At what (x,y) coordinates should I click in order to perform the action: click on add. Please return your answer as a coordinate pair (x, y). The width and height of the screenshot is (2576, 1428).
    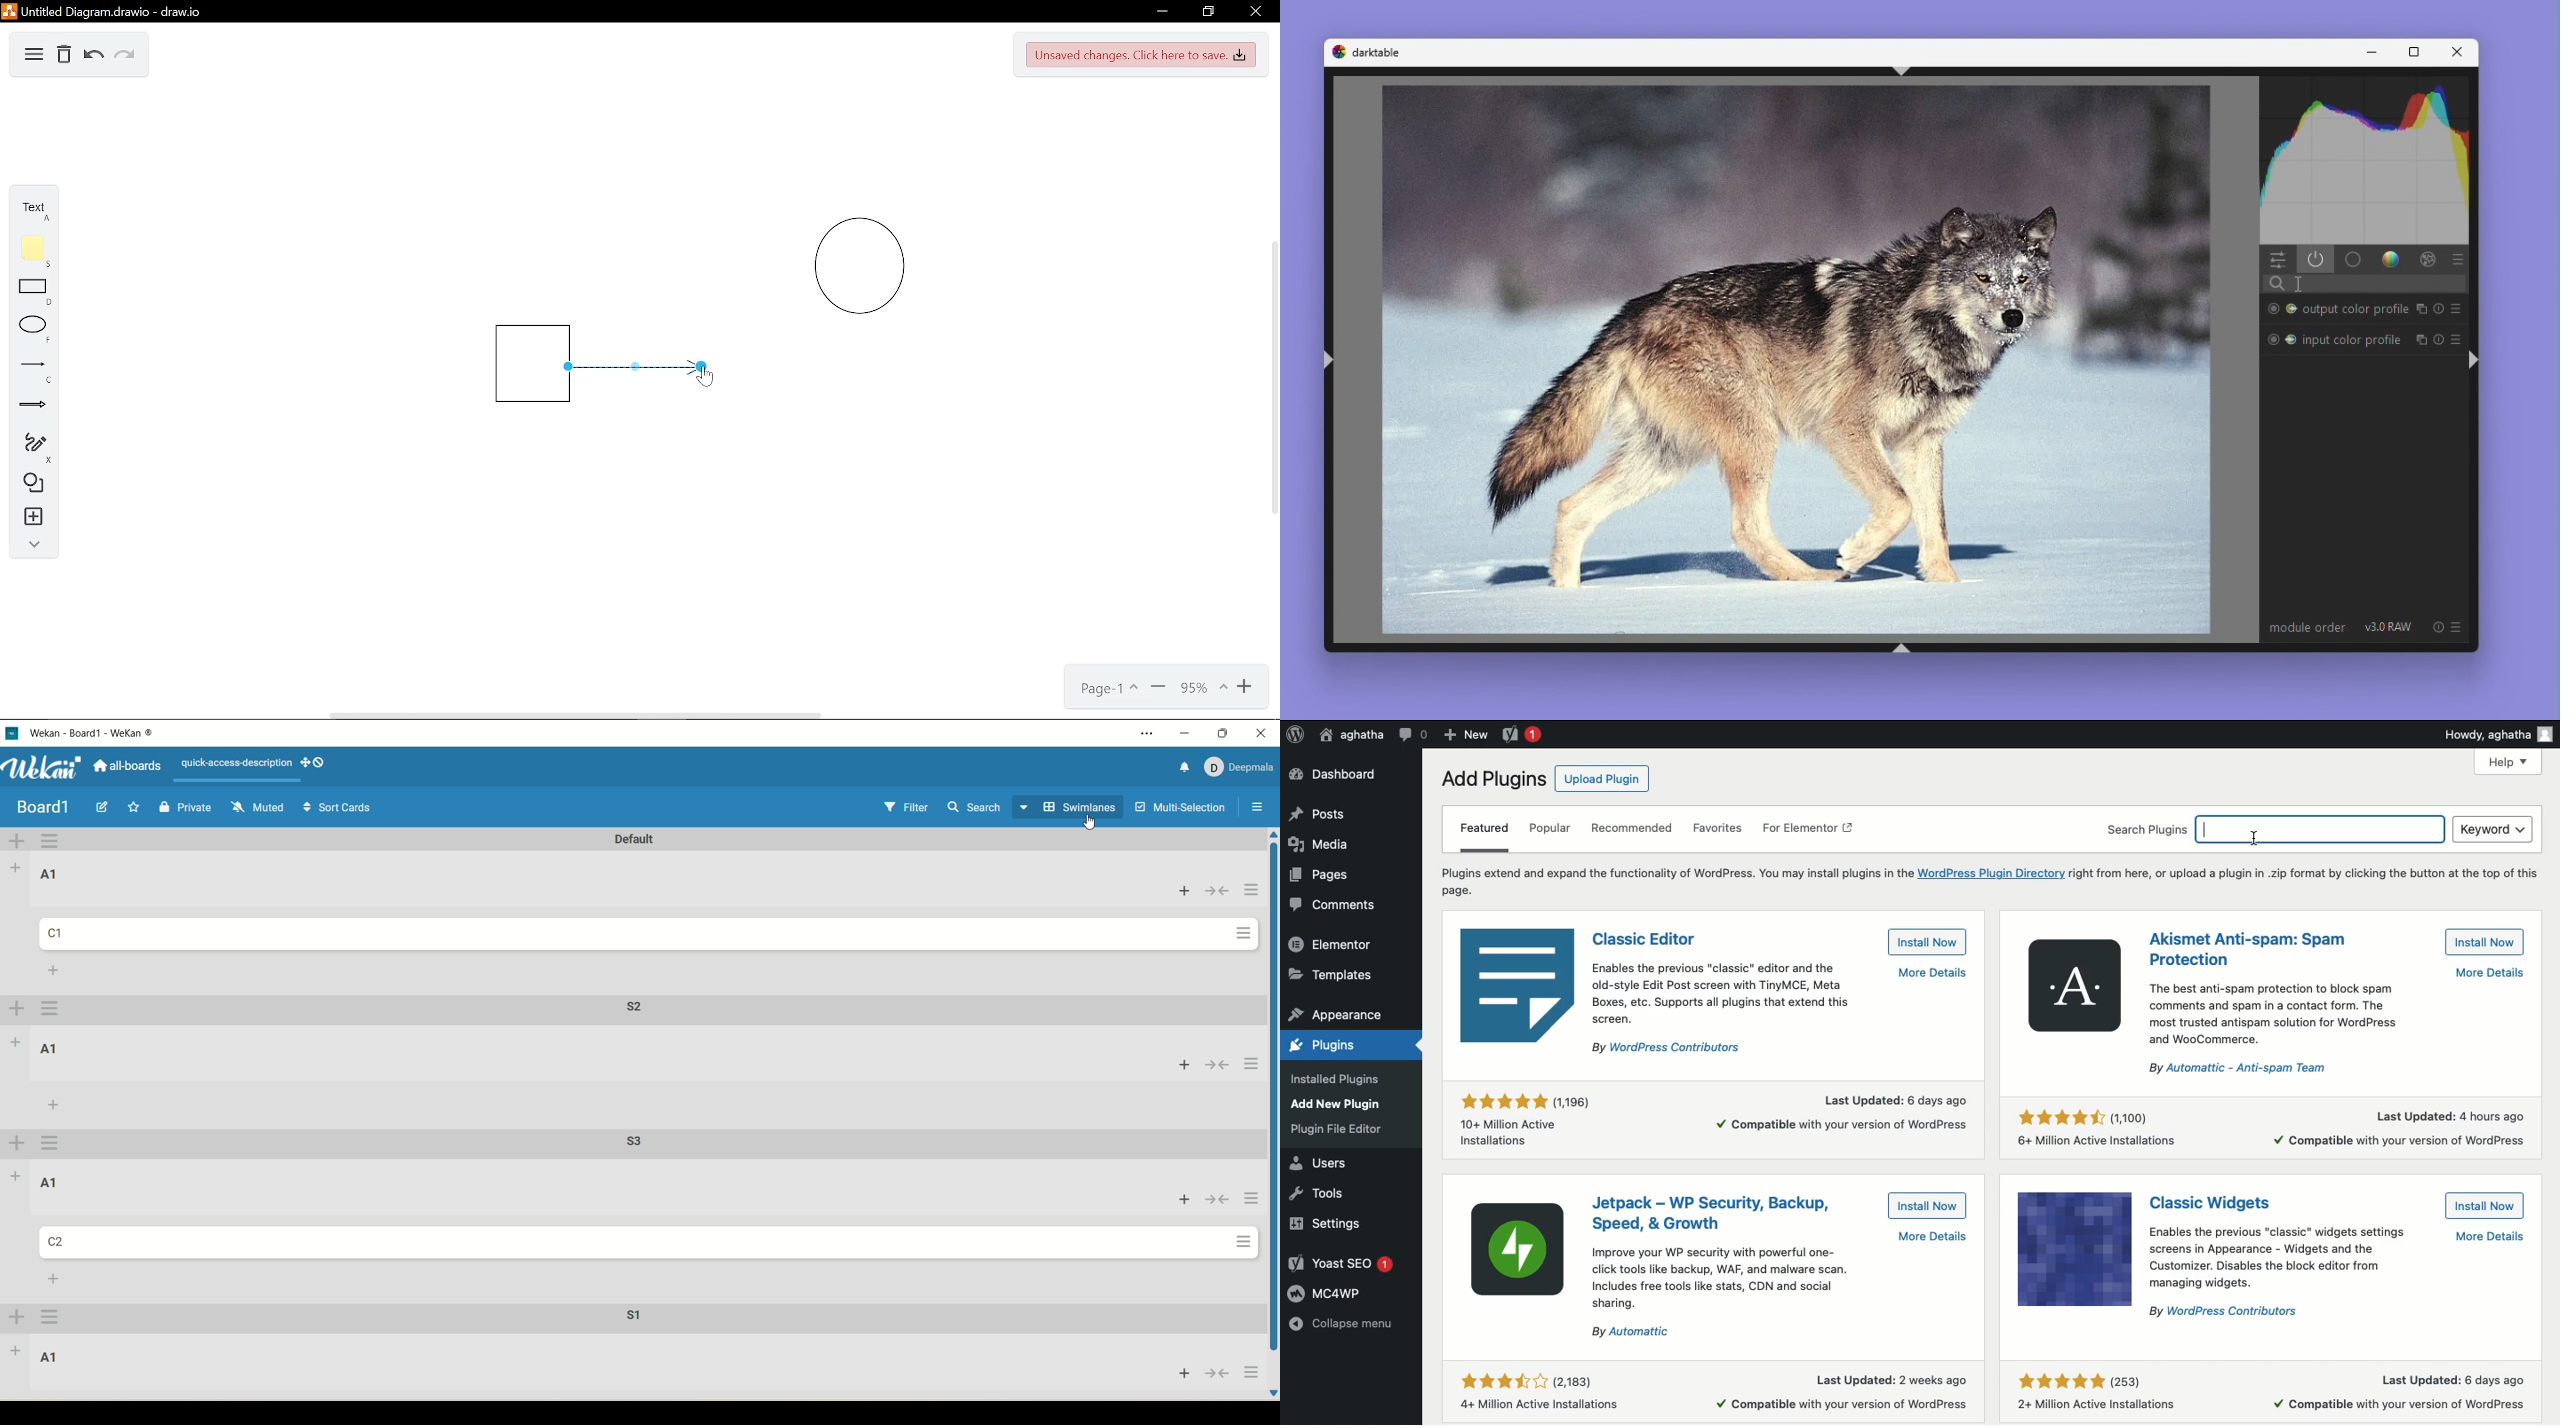
    Looking at the image, I should click on (15, 1176).